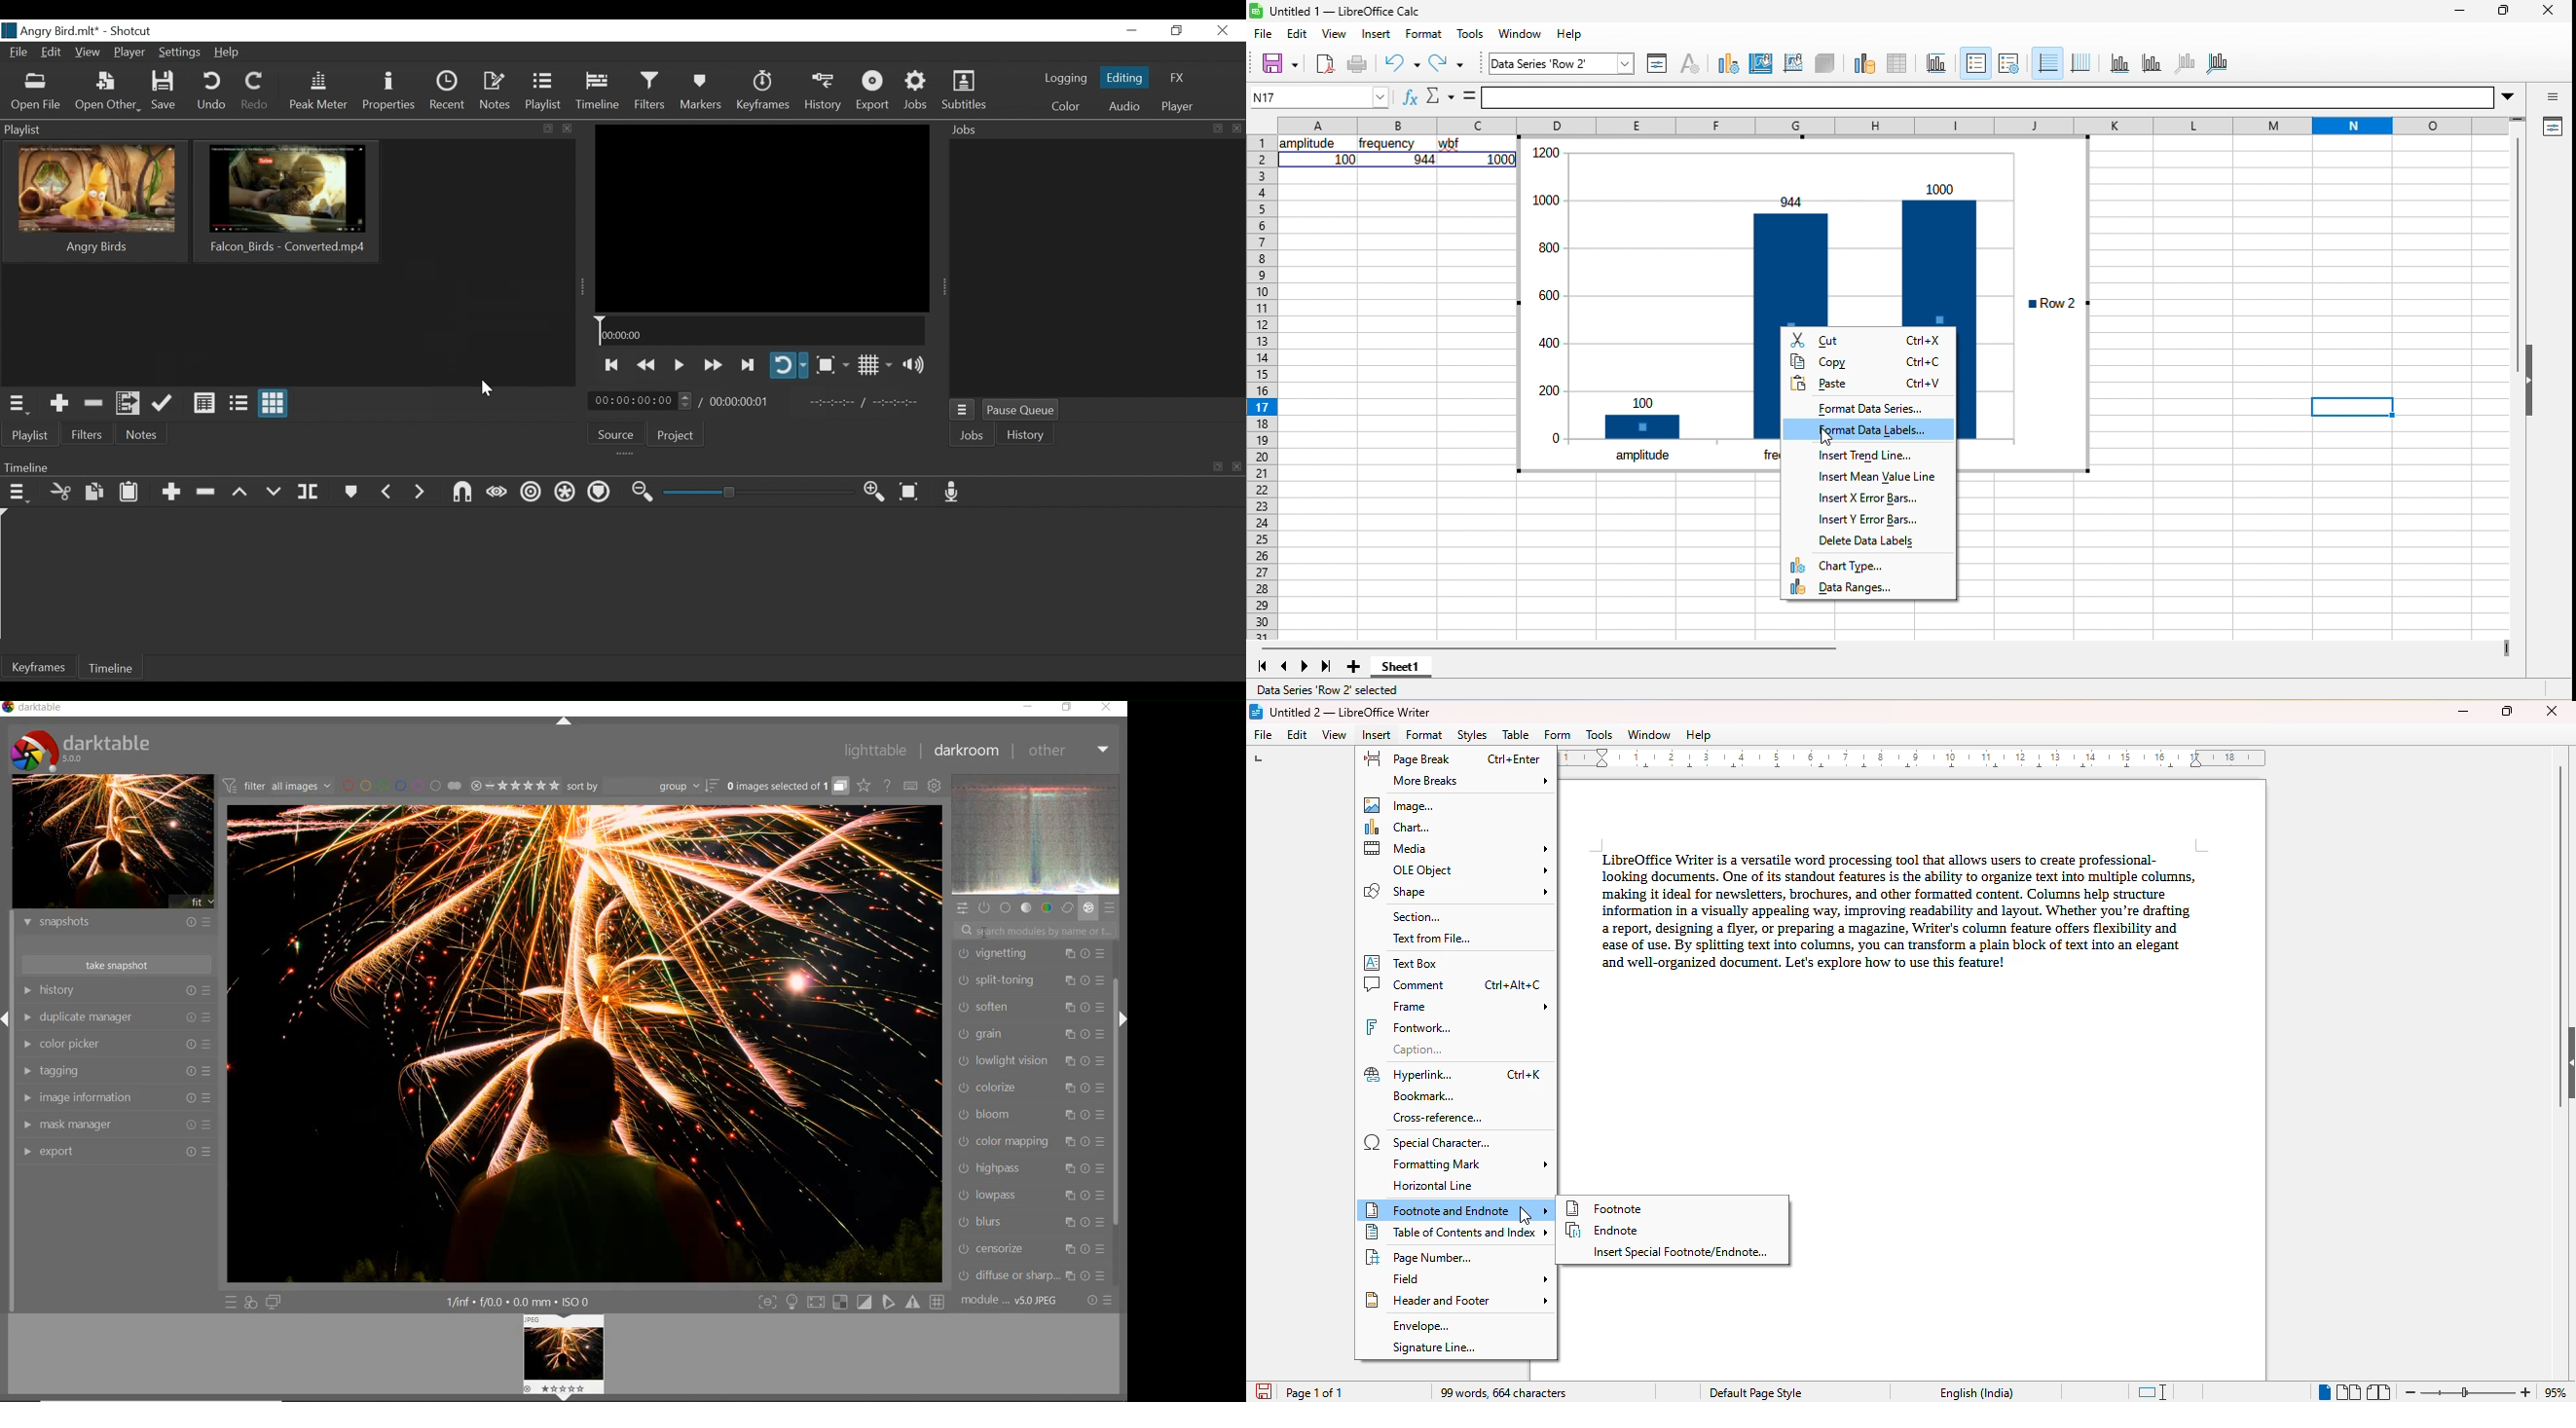  Describe the element at coordinates (963, 411) in the screenshot. I see `Jobs Menu` at that location.